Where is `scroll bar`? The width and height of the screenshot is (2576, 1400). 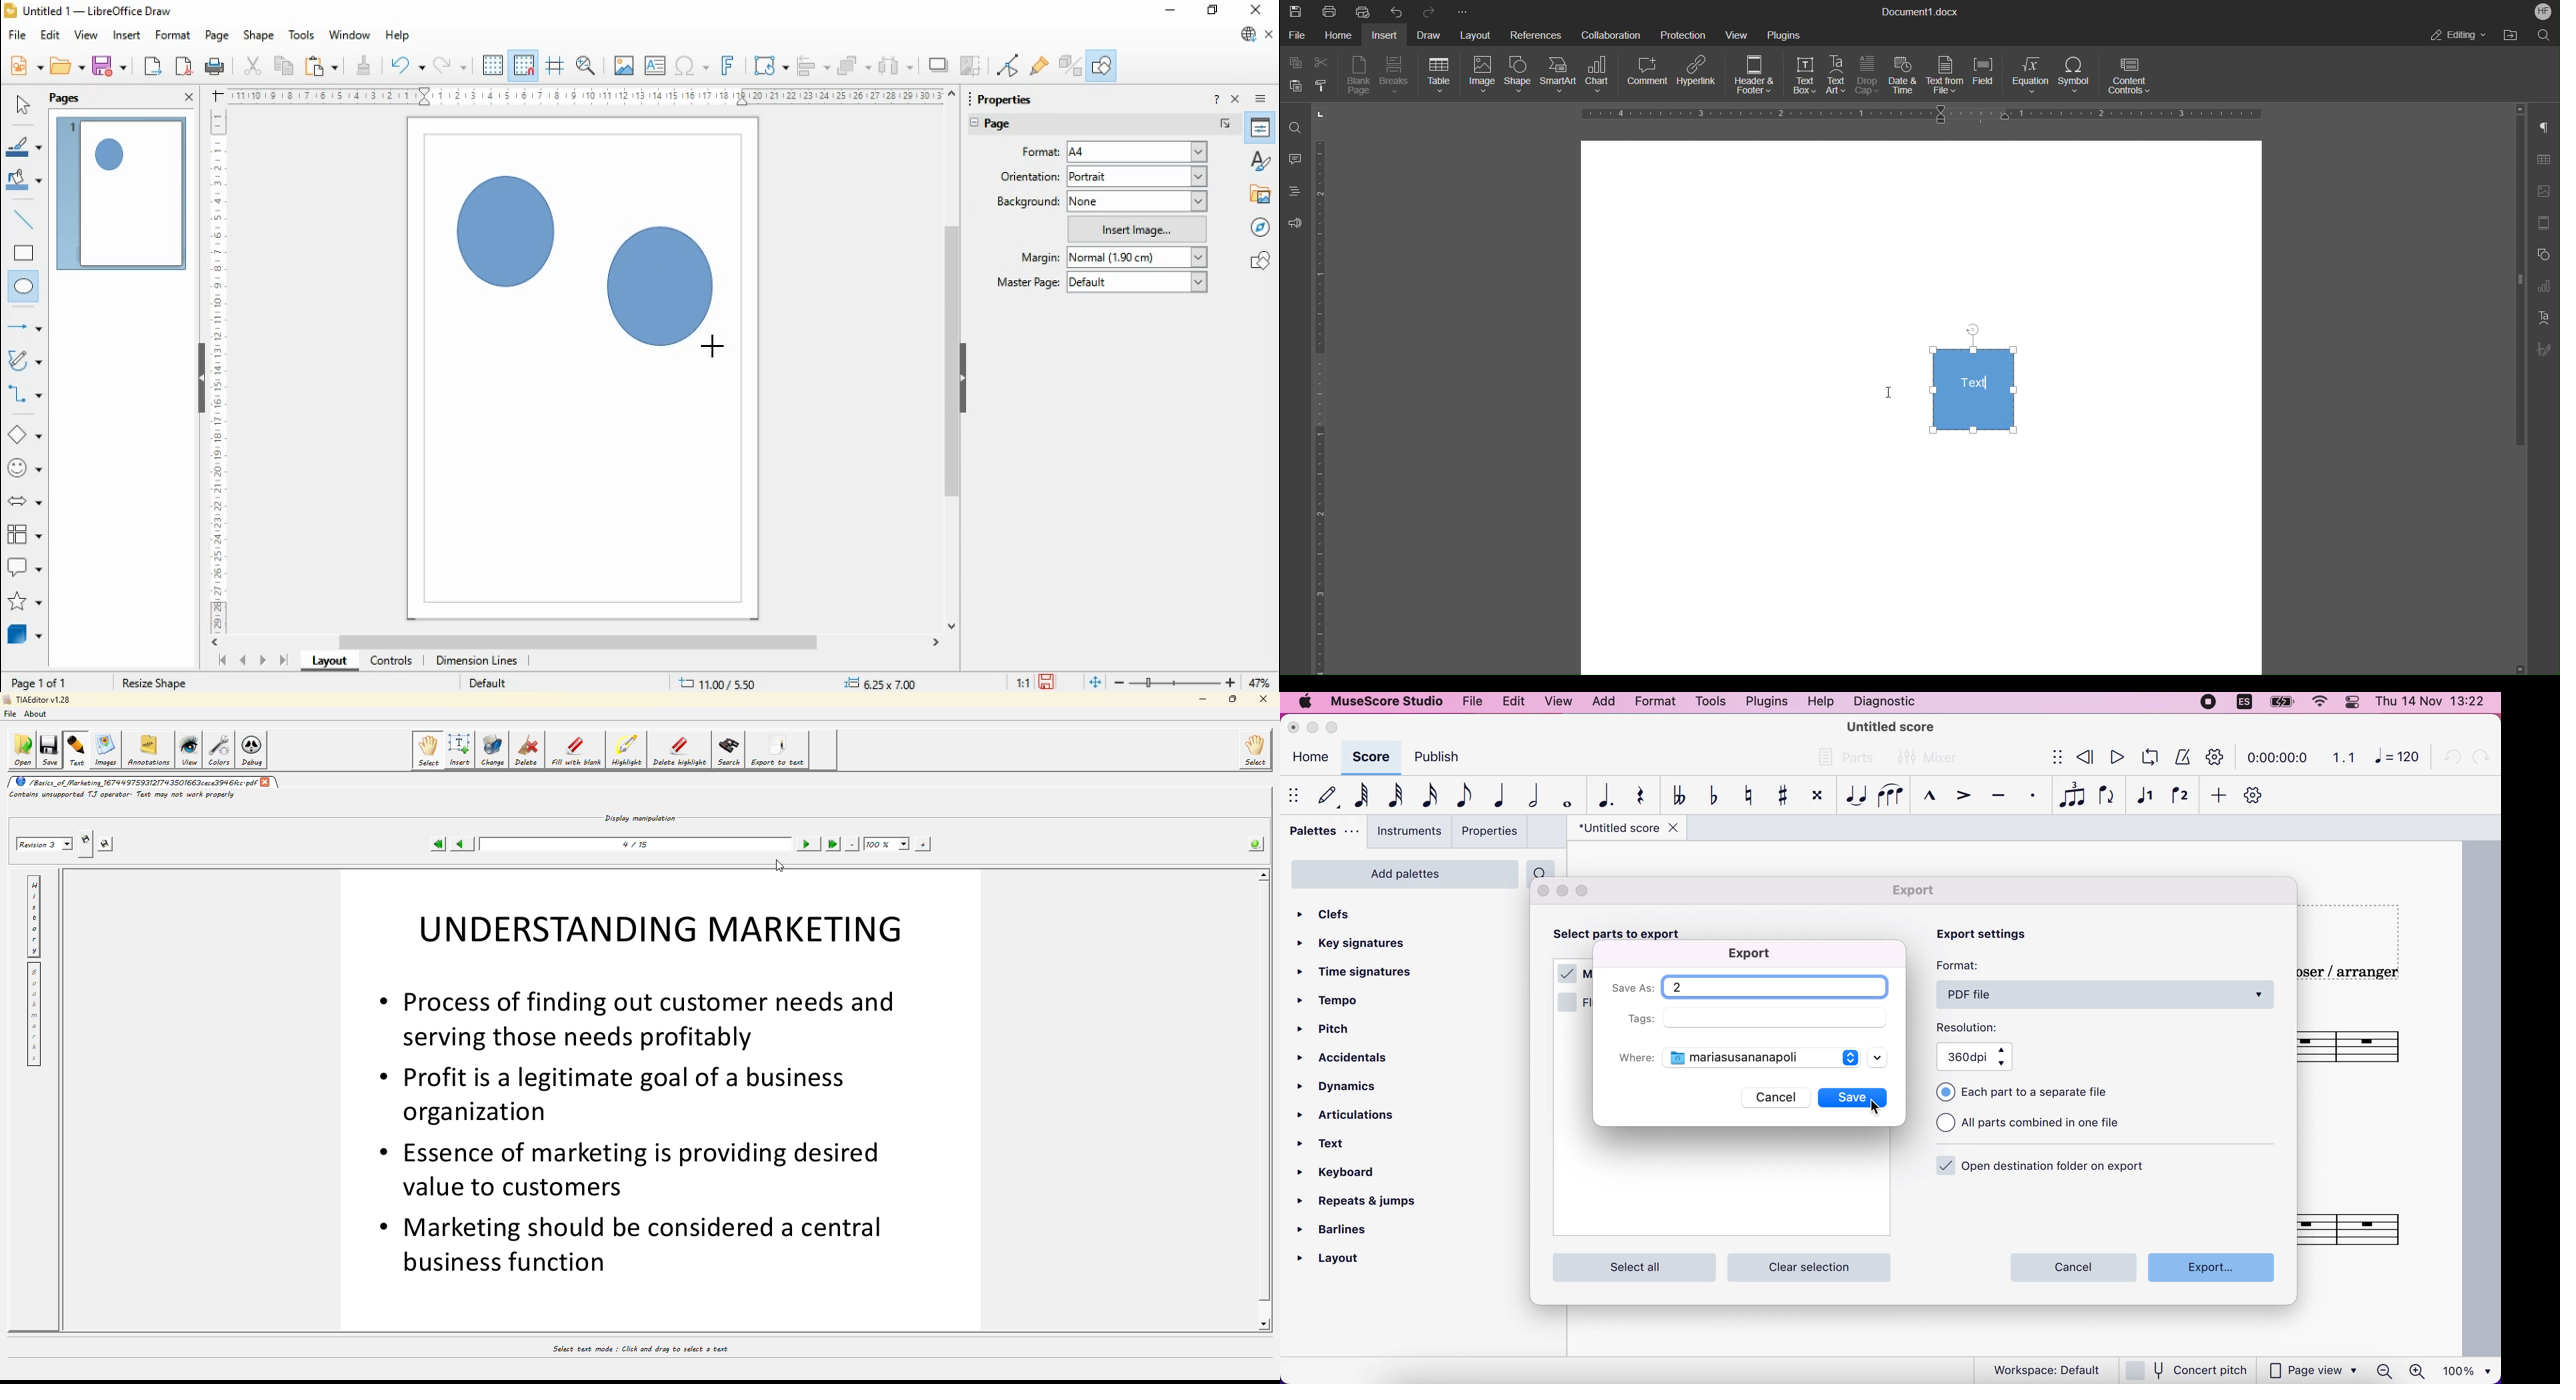 scroll bar is located at coordinates (952, 359).